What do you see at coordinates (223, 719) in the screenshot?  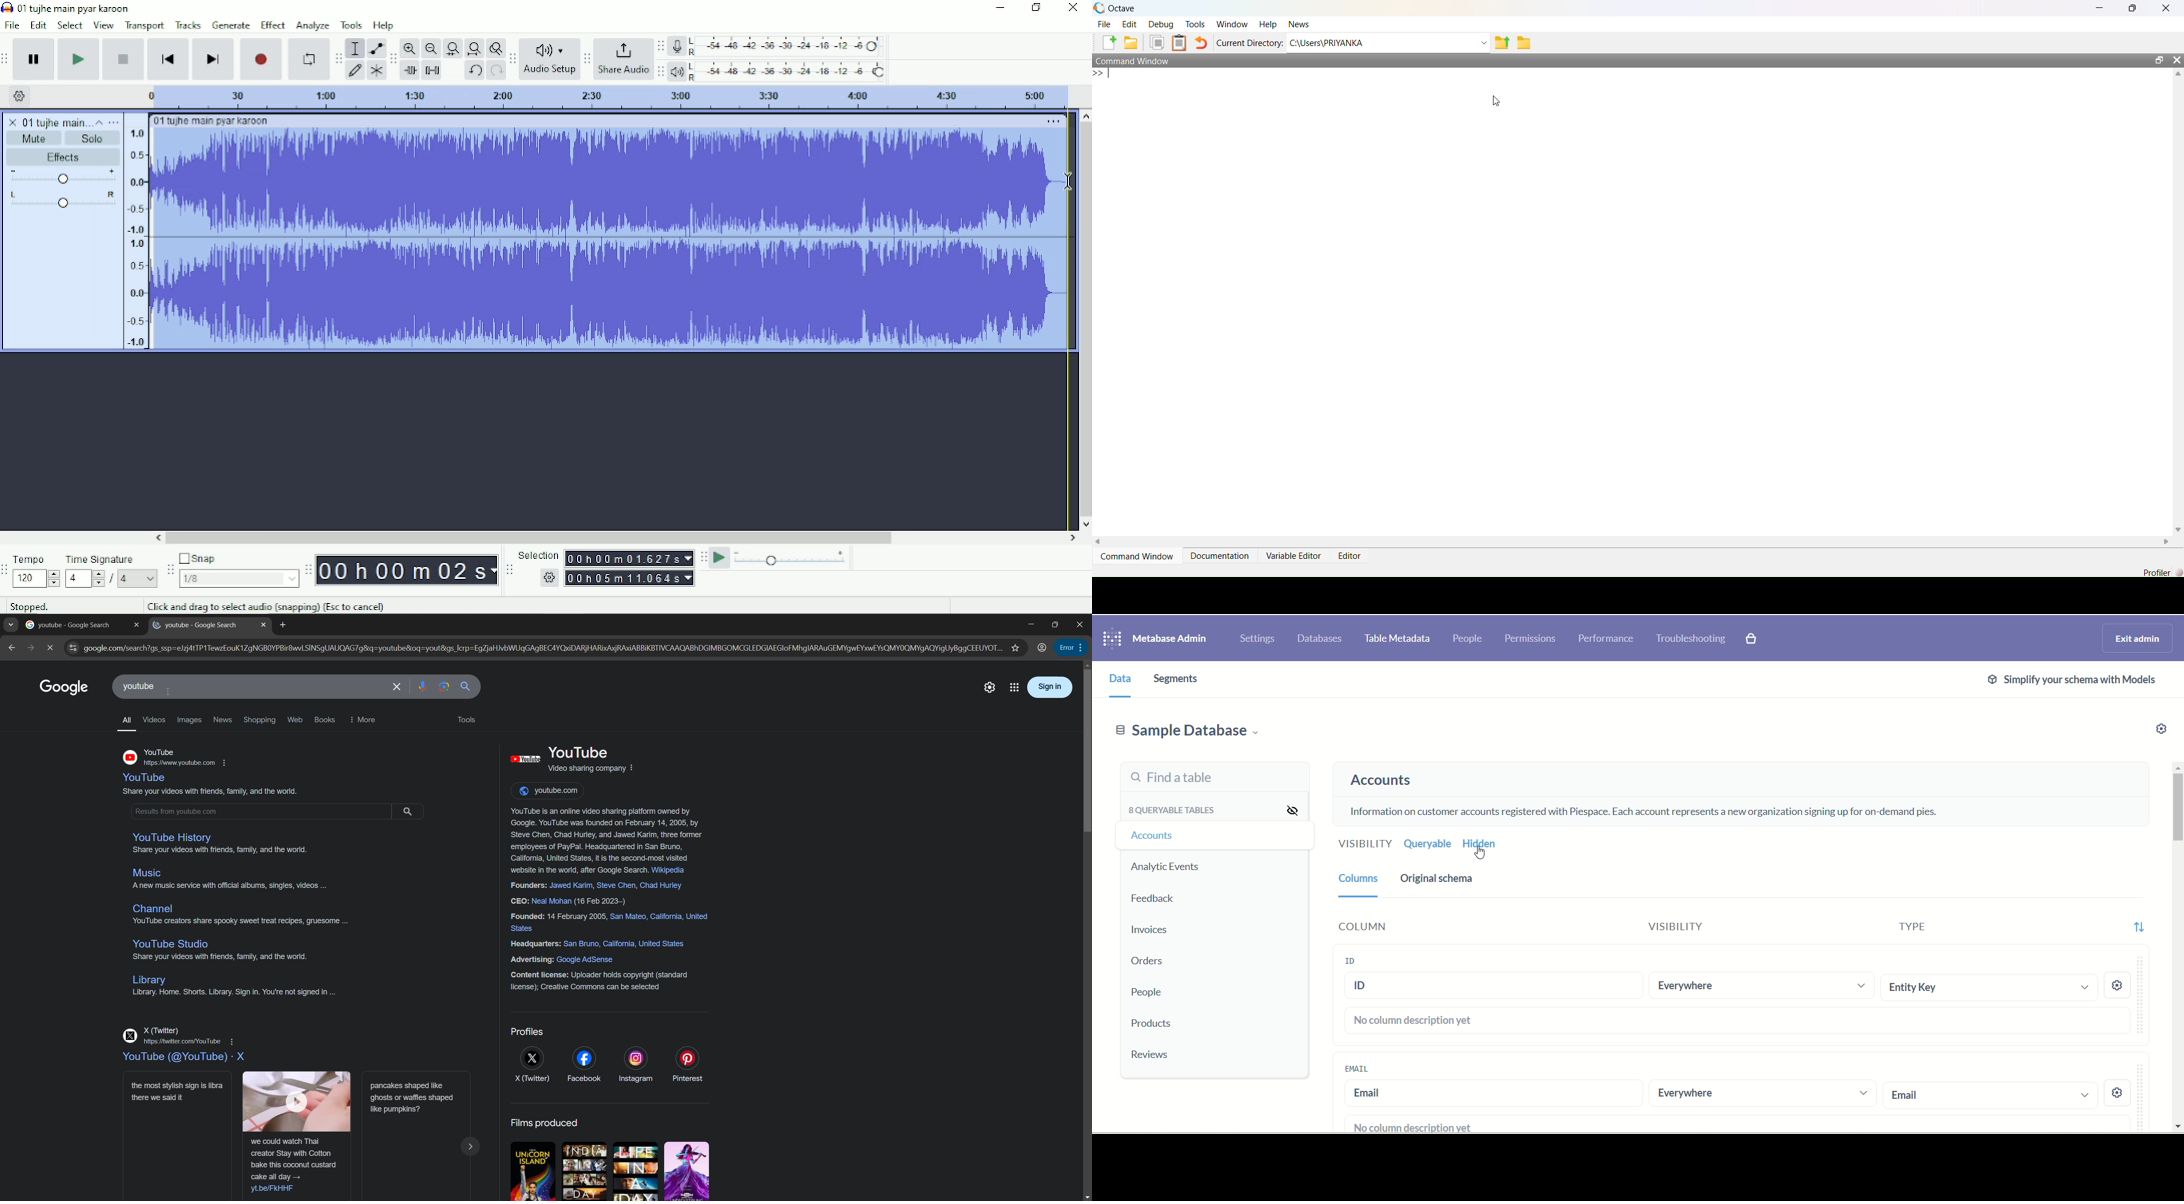 I see `news` at bounding box center [223, 719].